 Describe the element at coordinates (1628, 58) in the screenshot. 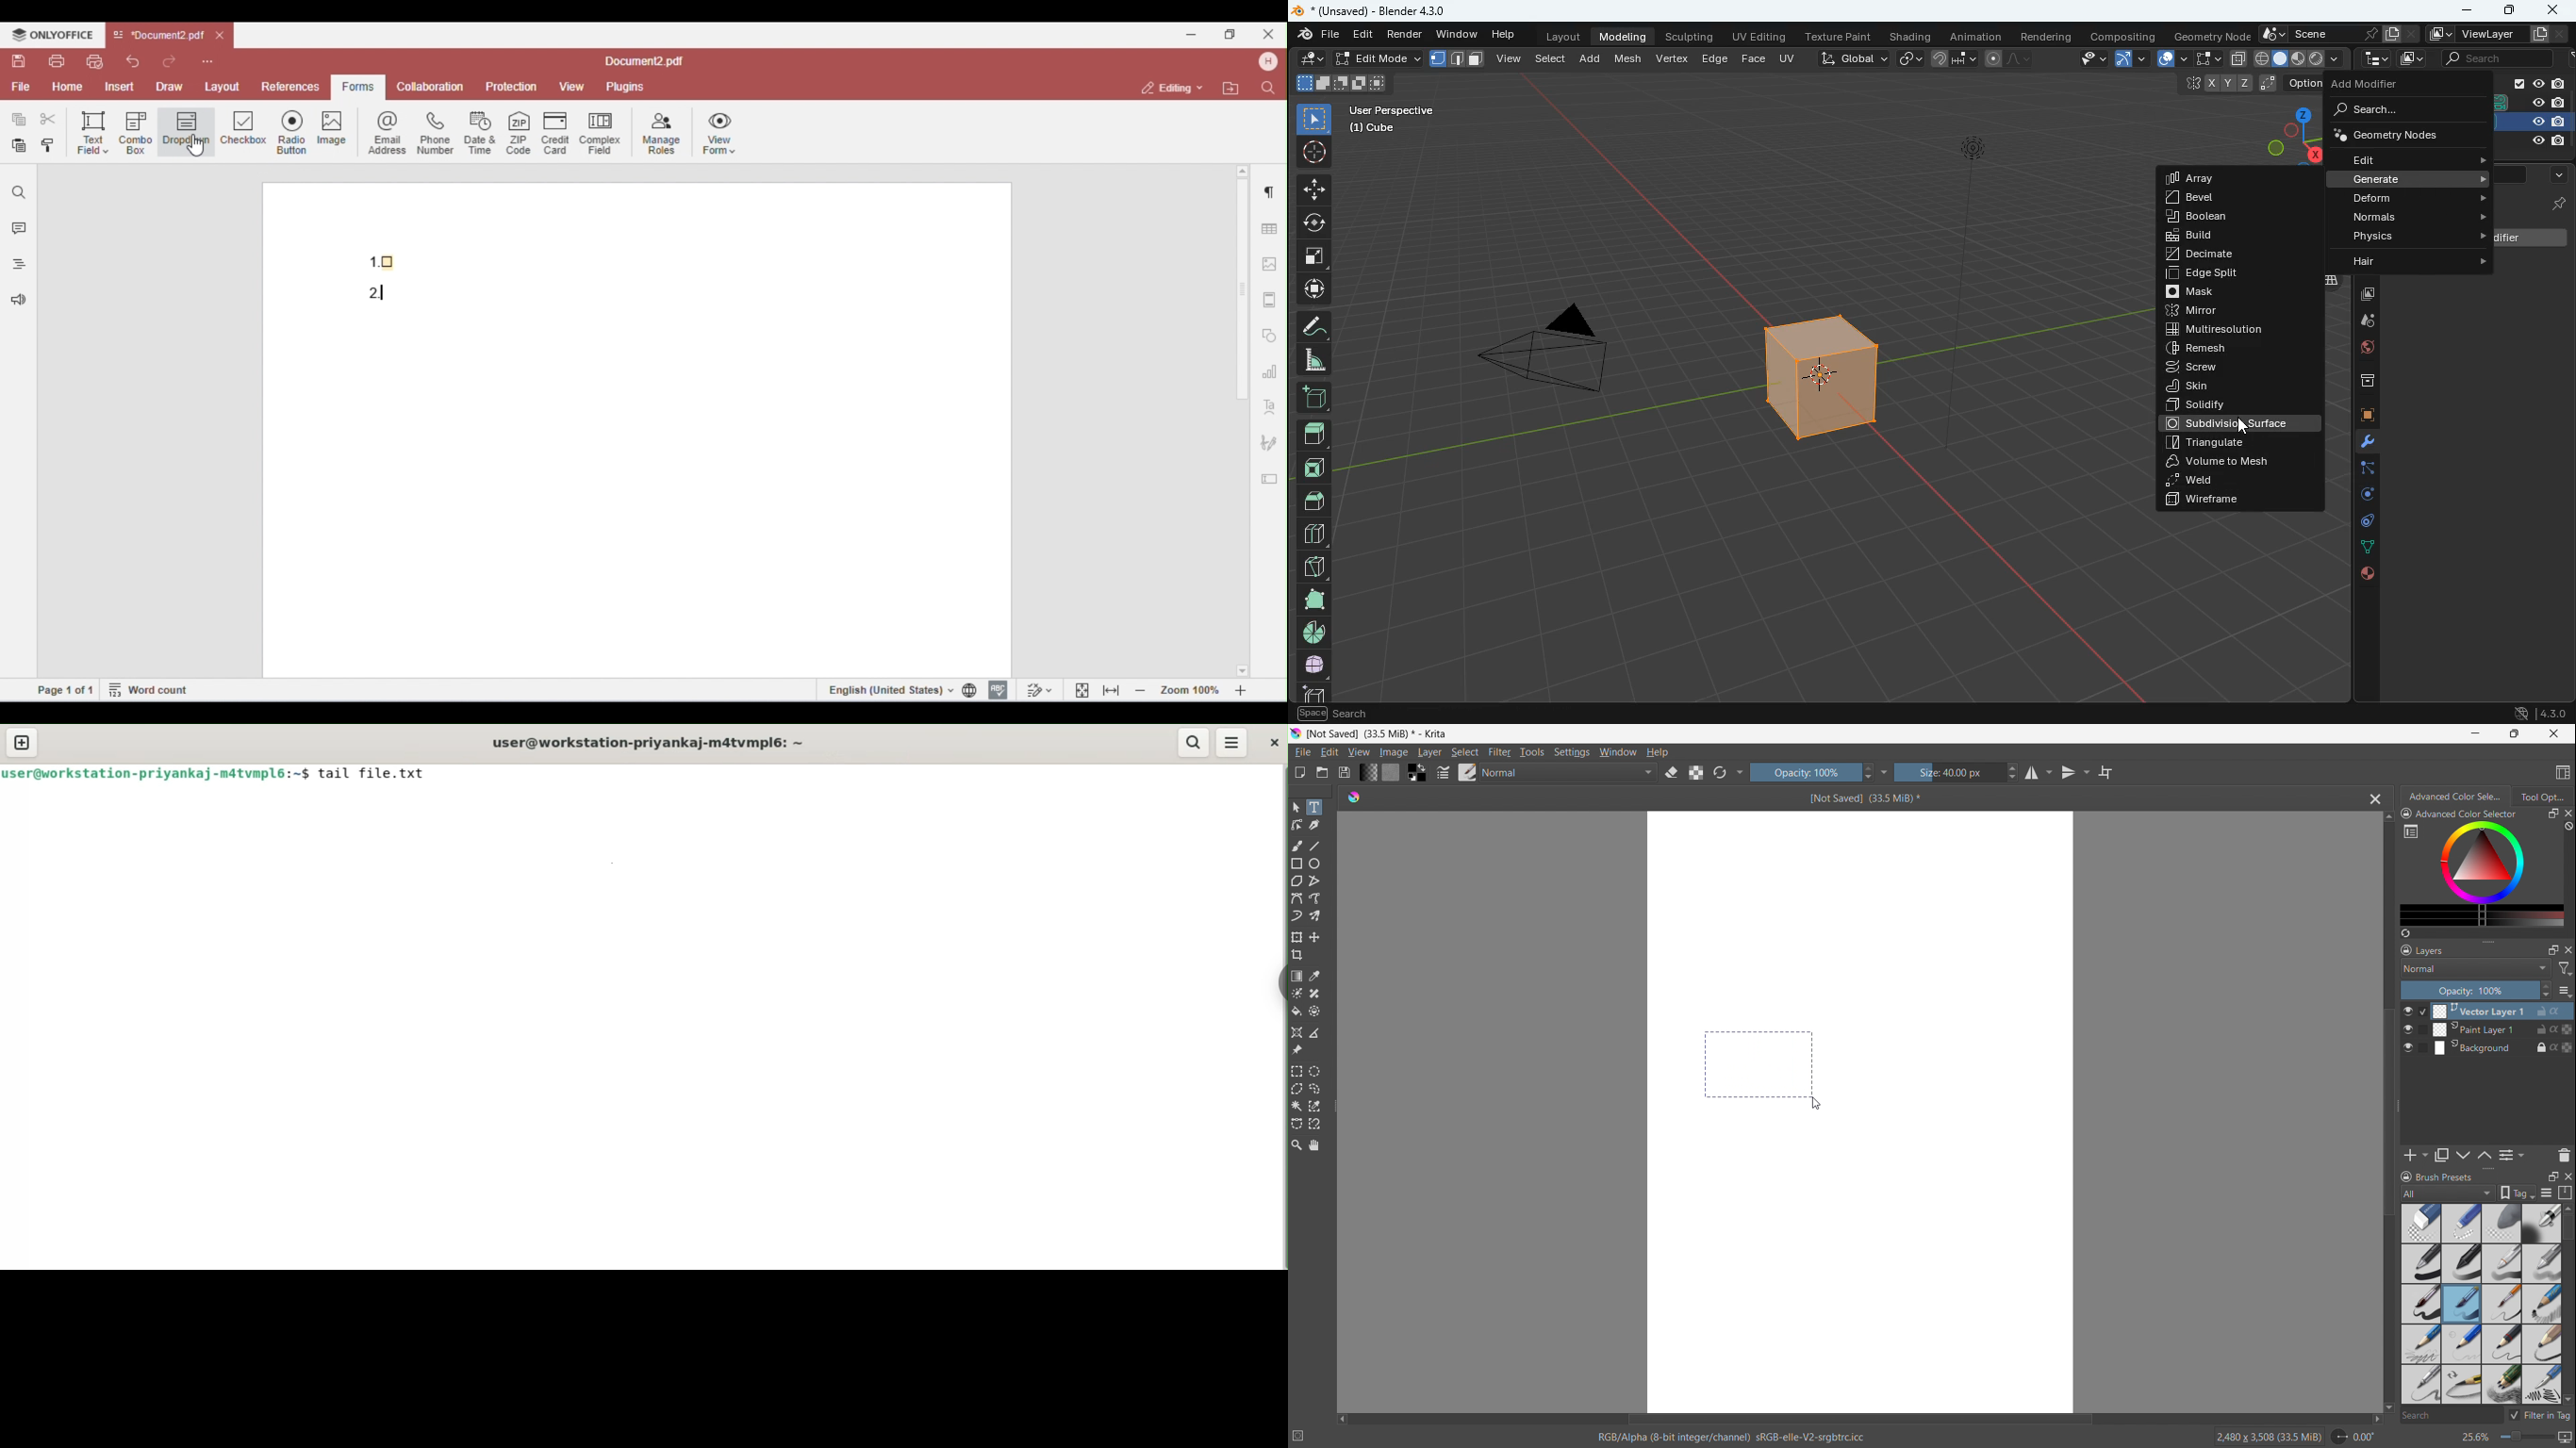

I see `mesh` at that location.